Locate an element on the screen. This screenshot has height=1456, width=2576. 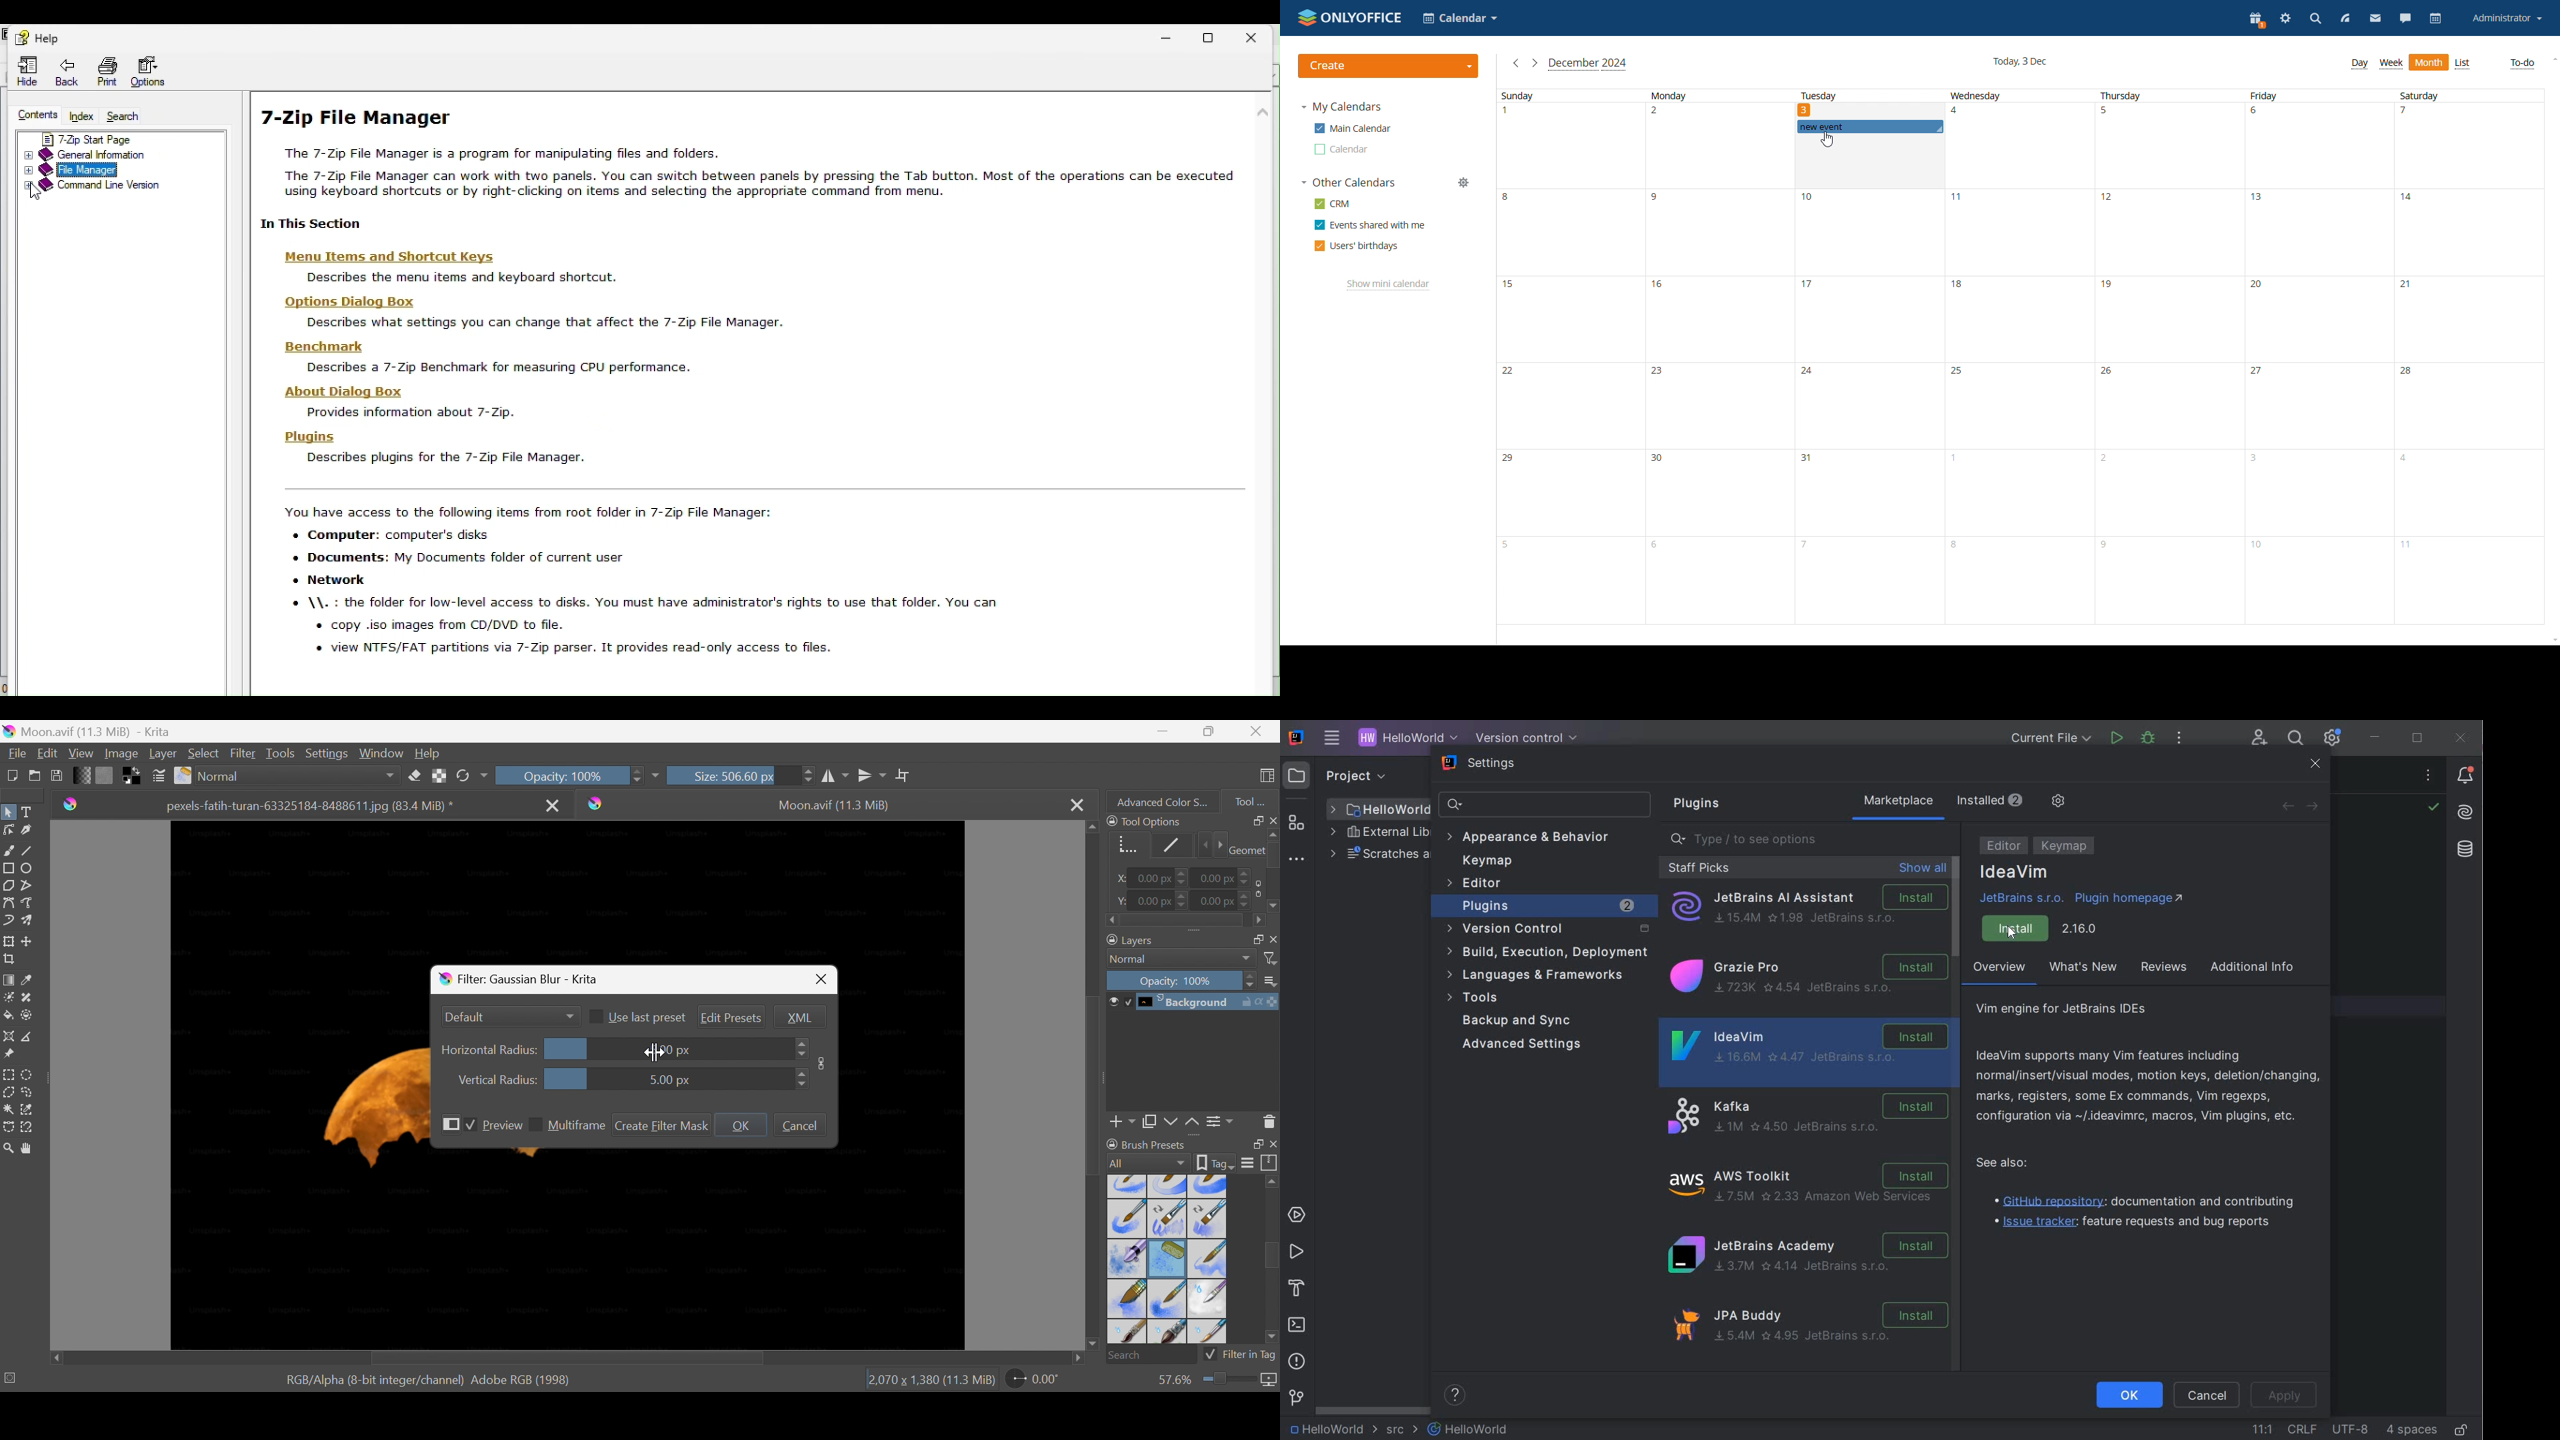
Preview is located at coordinates (503, 1125).